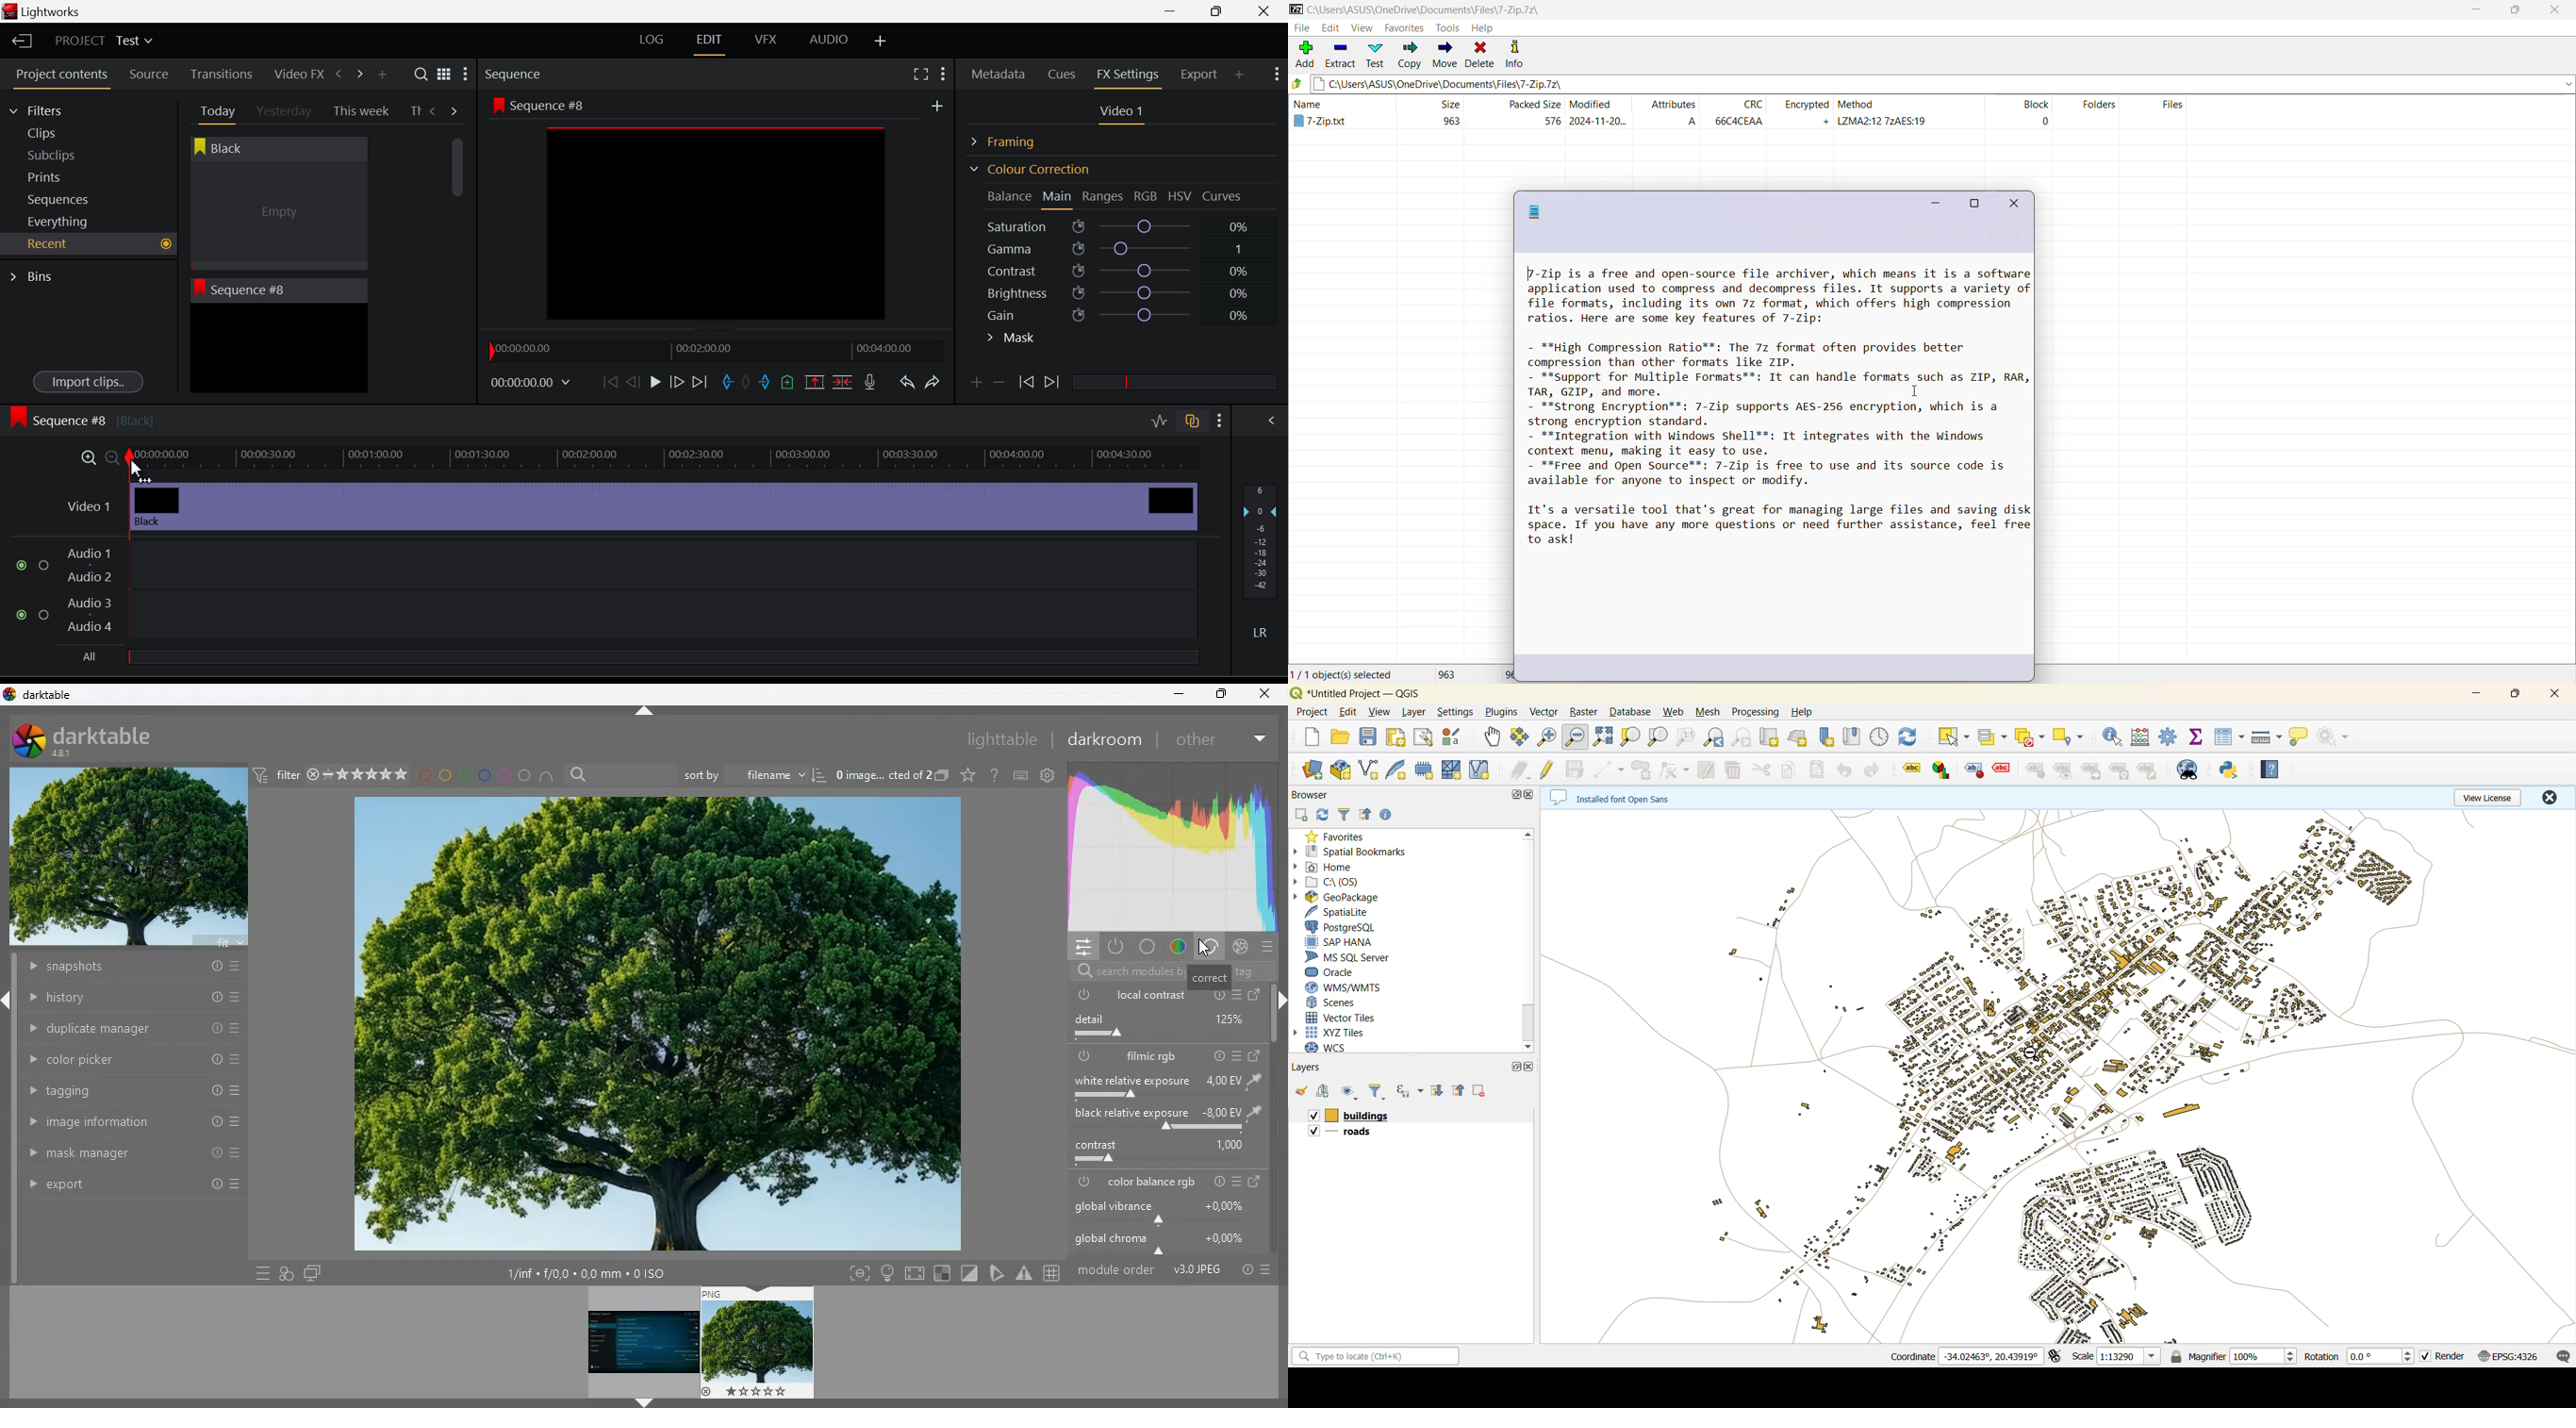  Describe the element at coordinates (651, 39) in the screenshot. I see `LOG Layout` at that location.